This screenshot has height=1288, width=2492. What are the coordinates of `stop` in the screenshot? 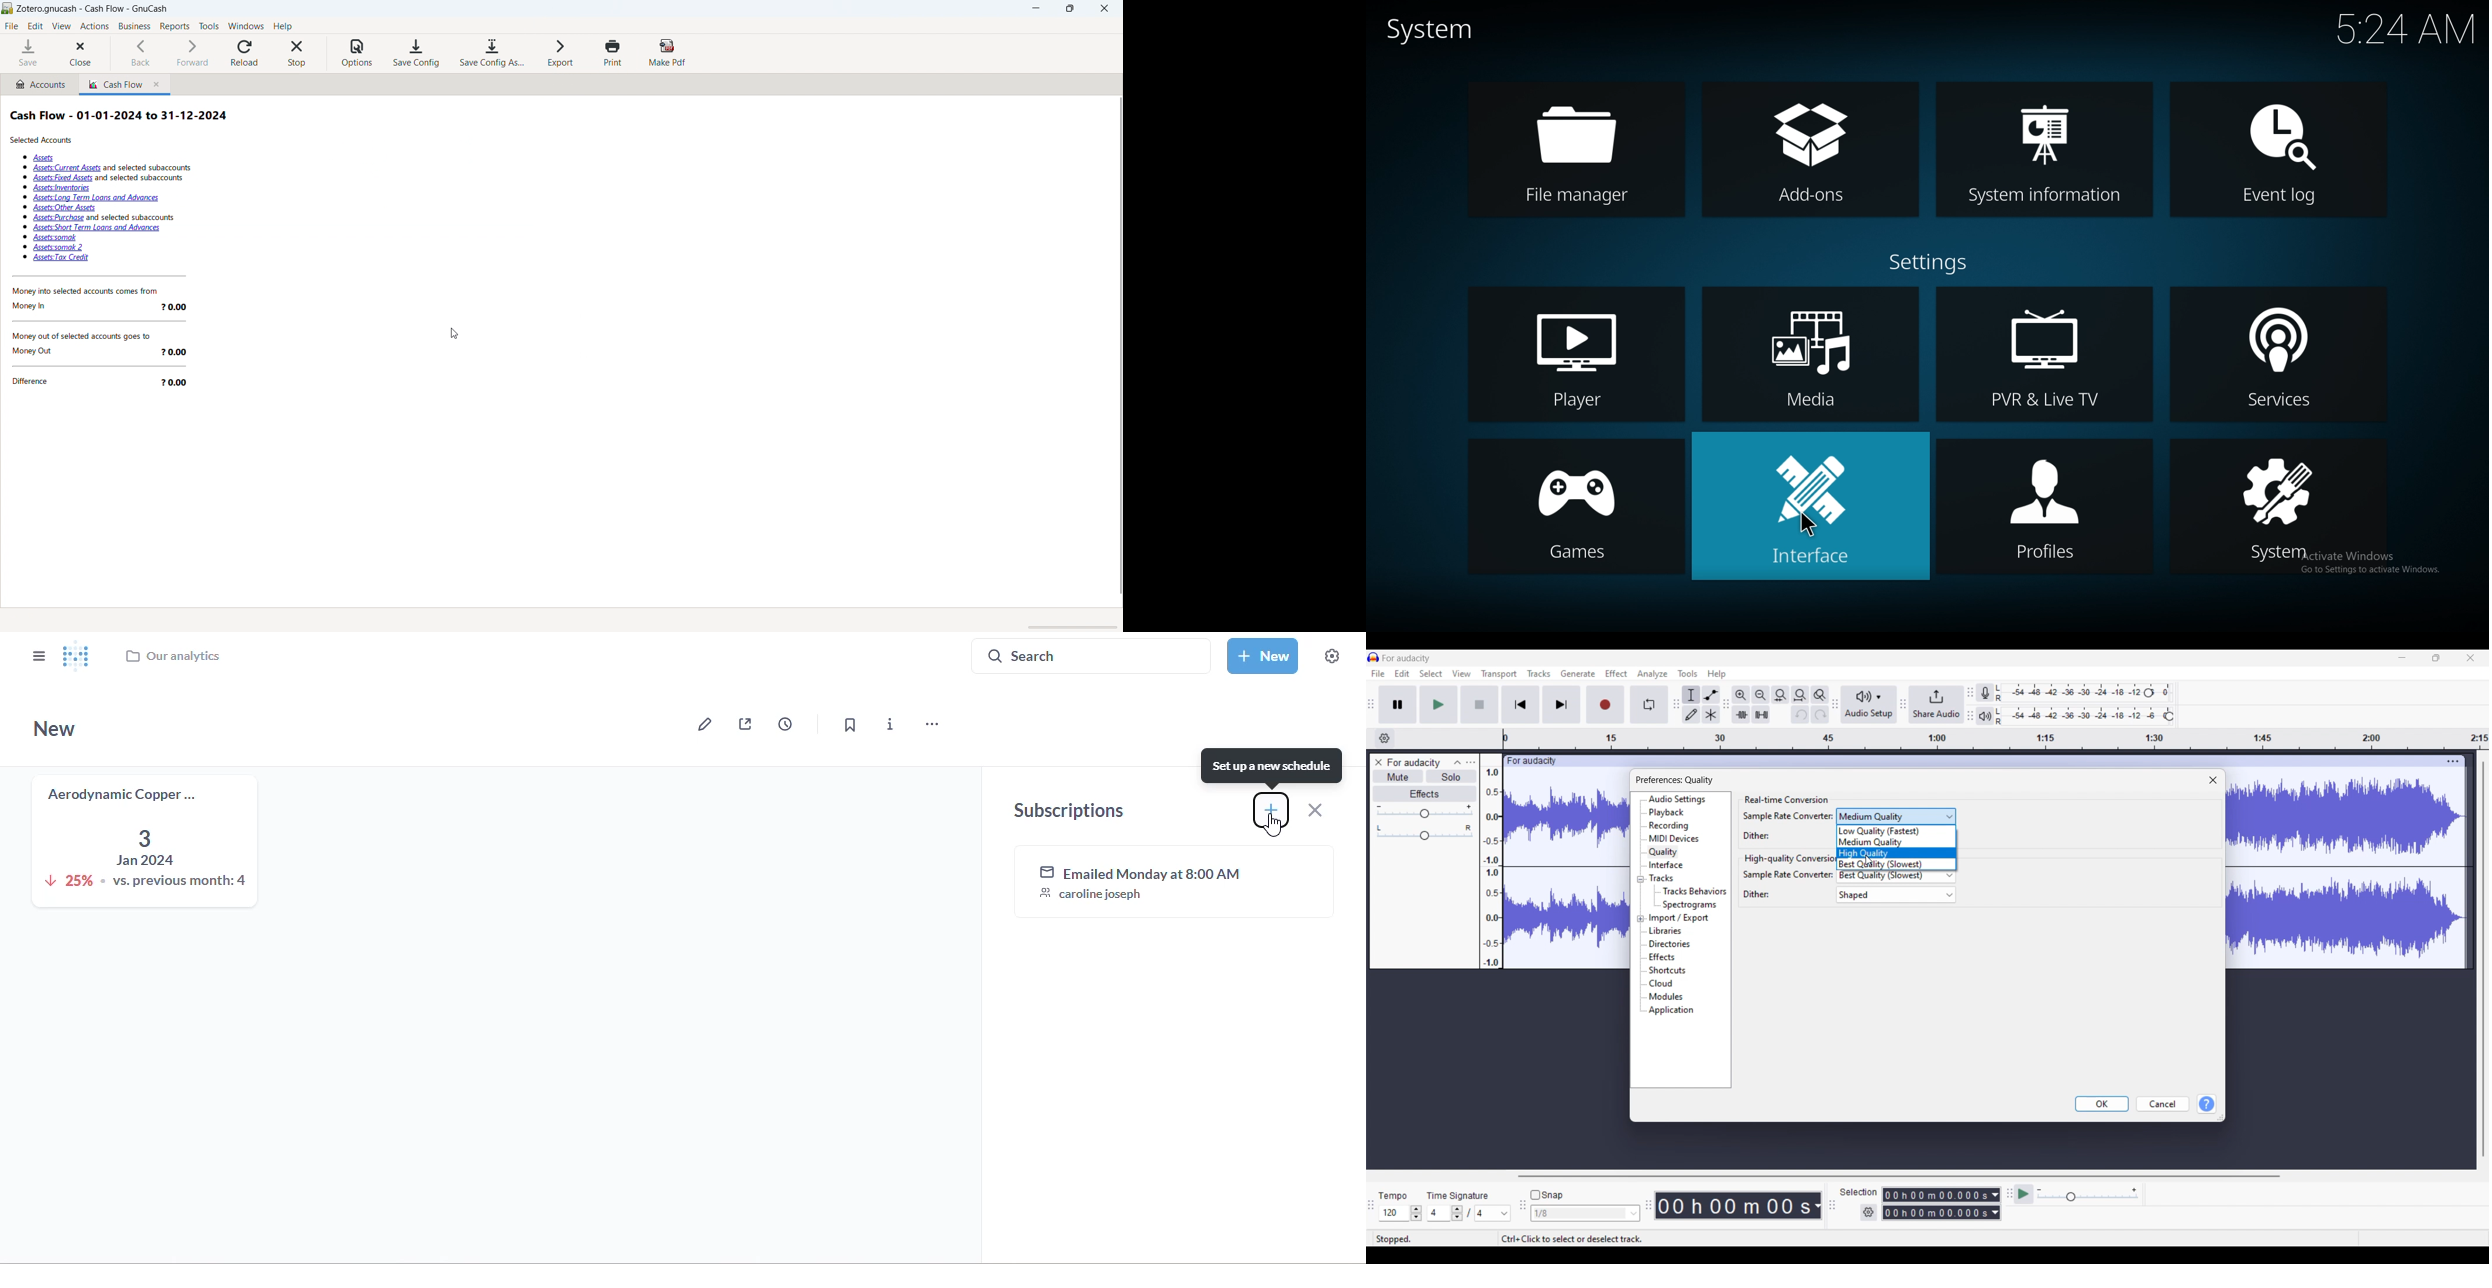 It's located at (297, 54).